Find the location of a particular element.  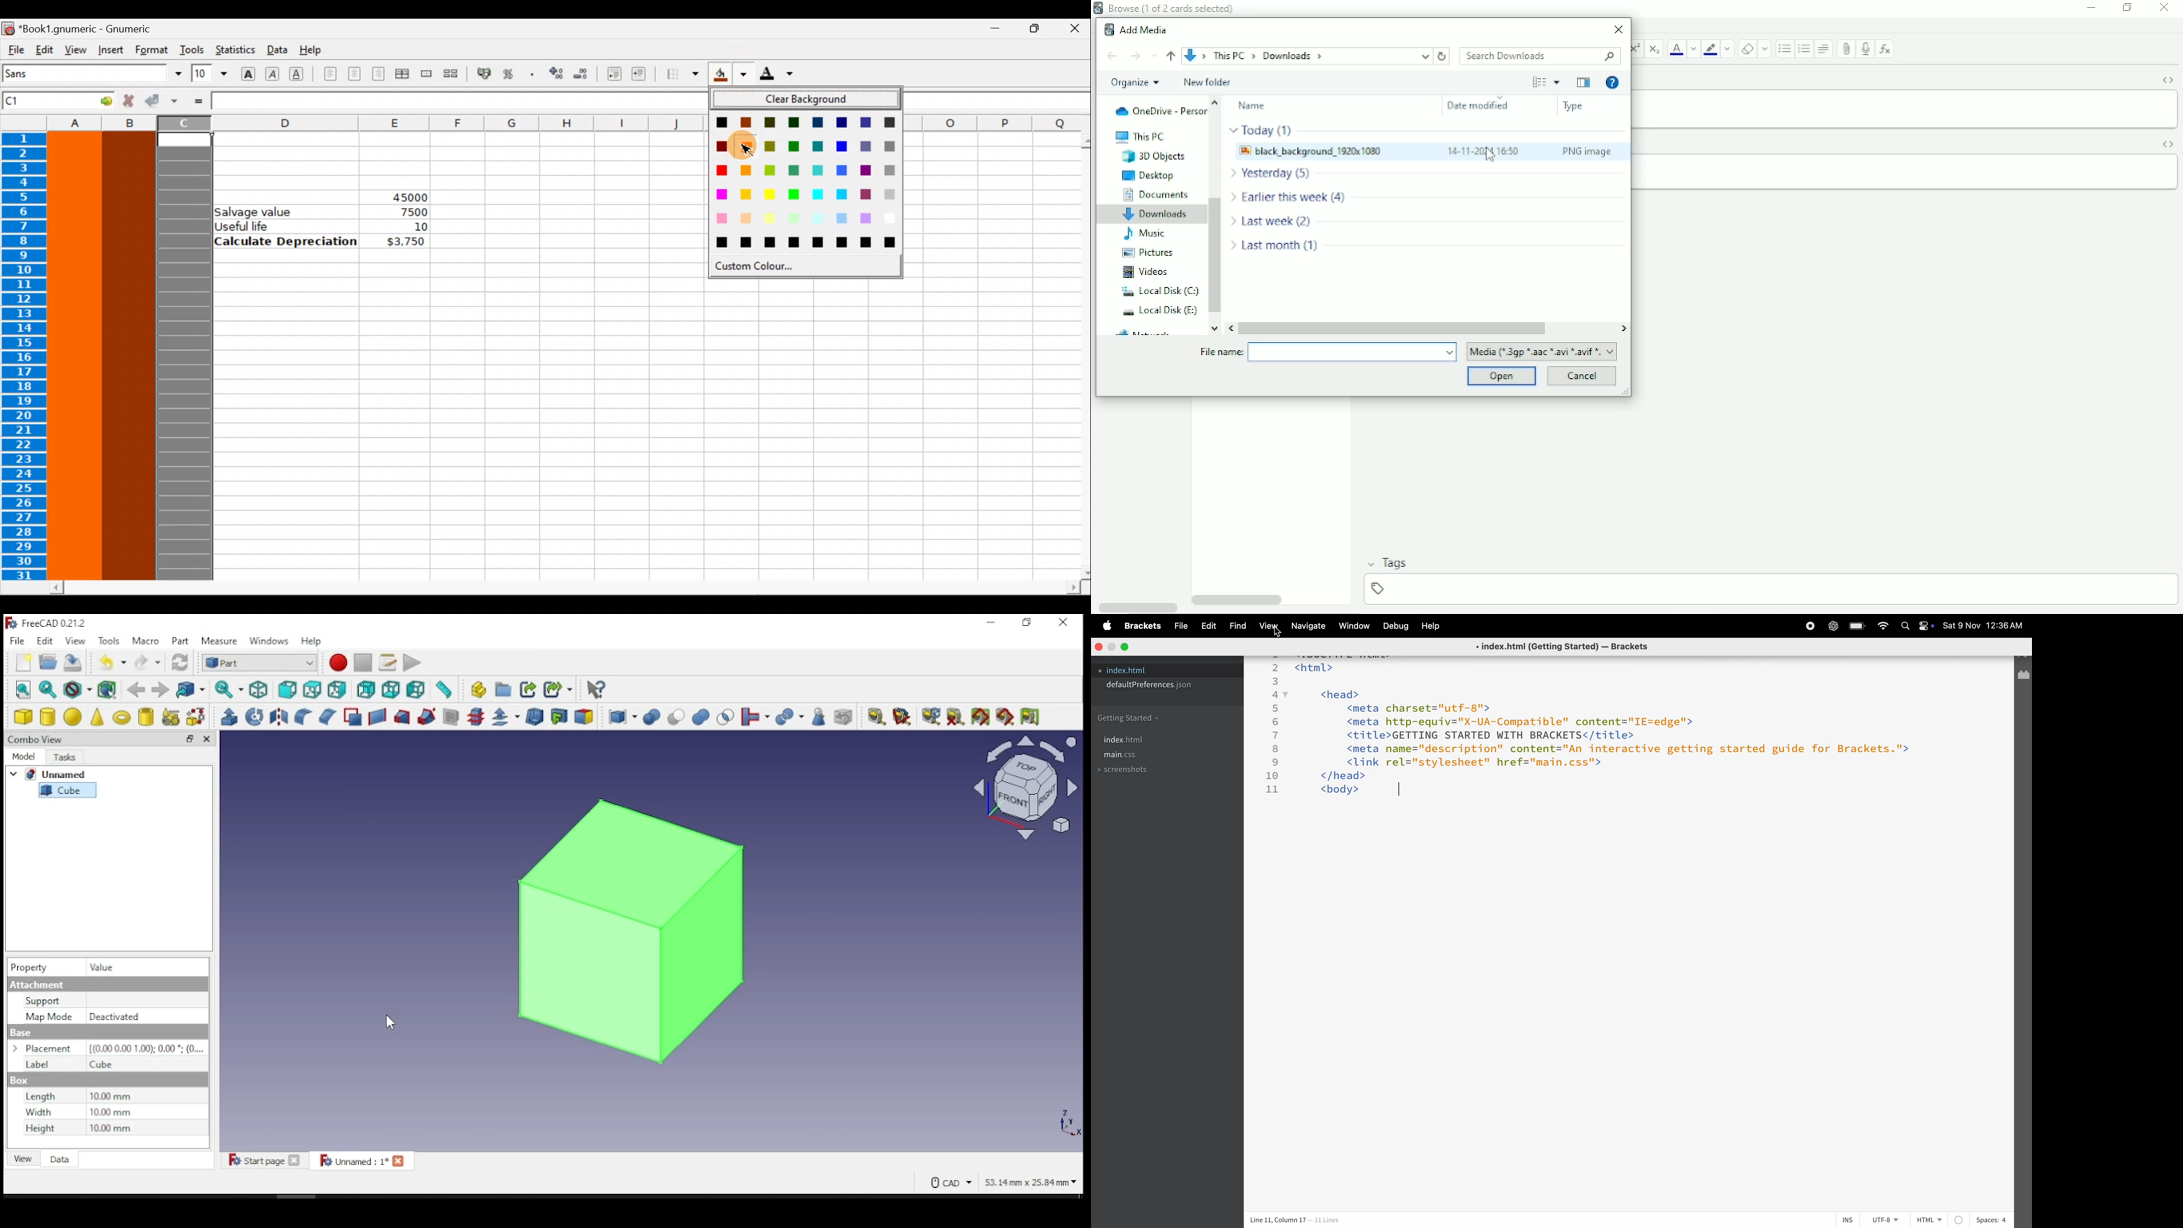

Text color is located at coordinates (1676, 50).